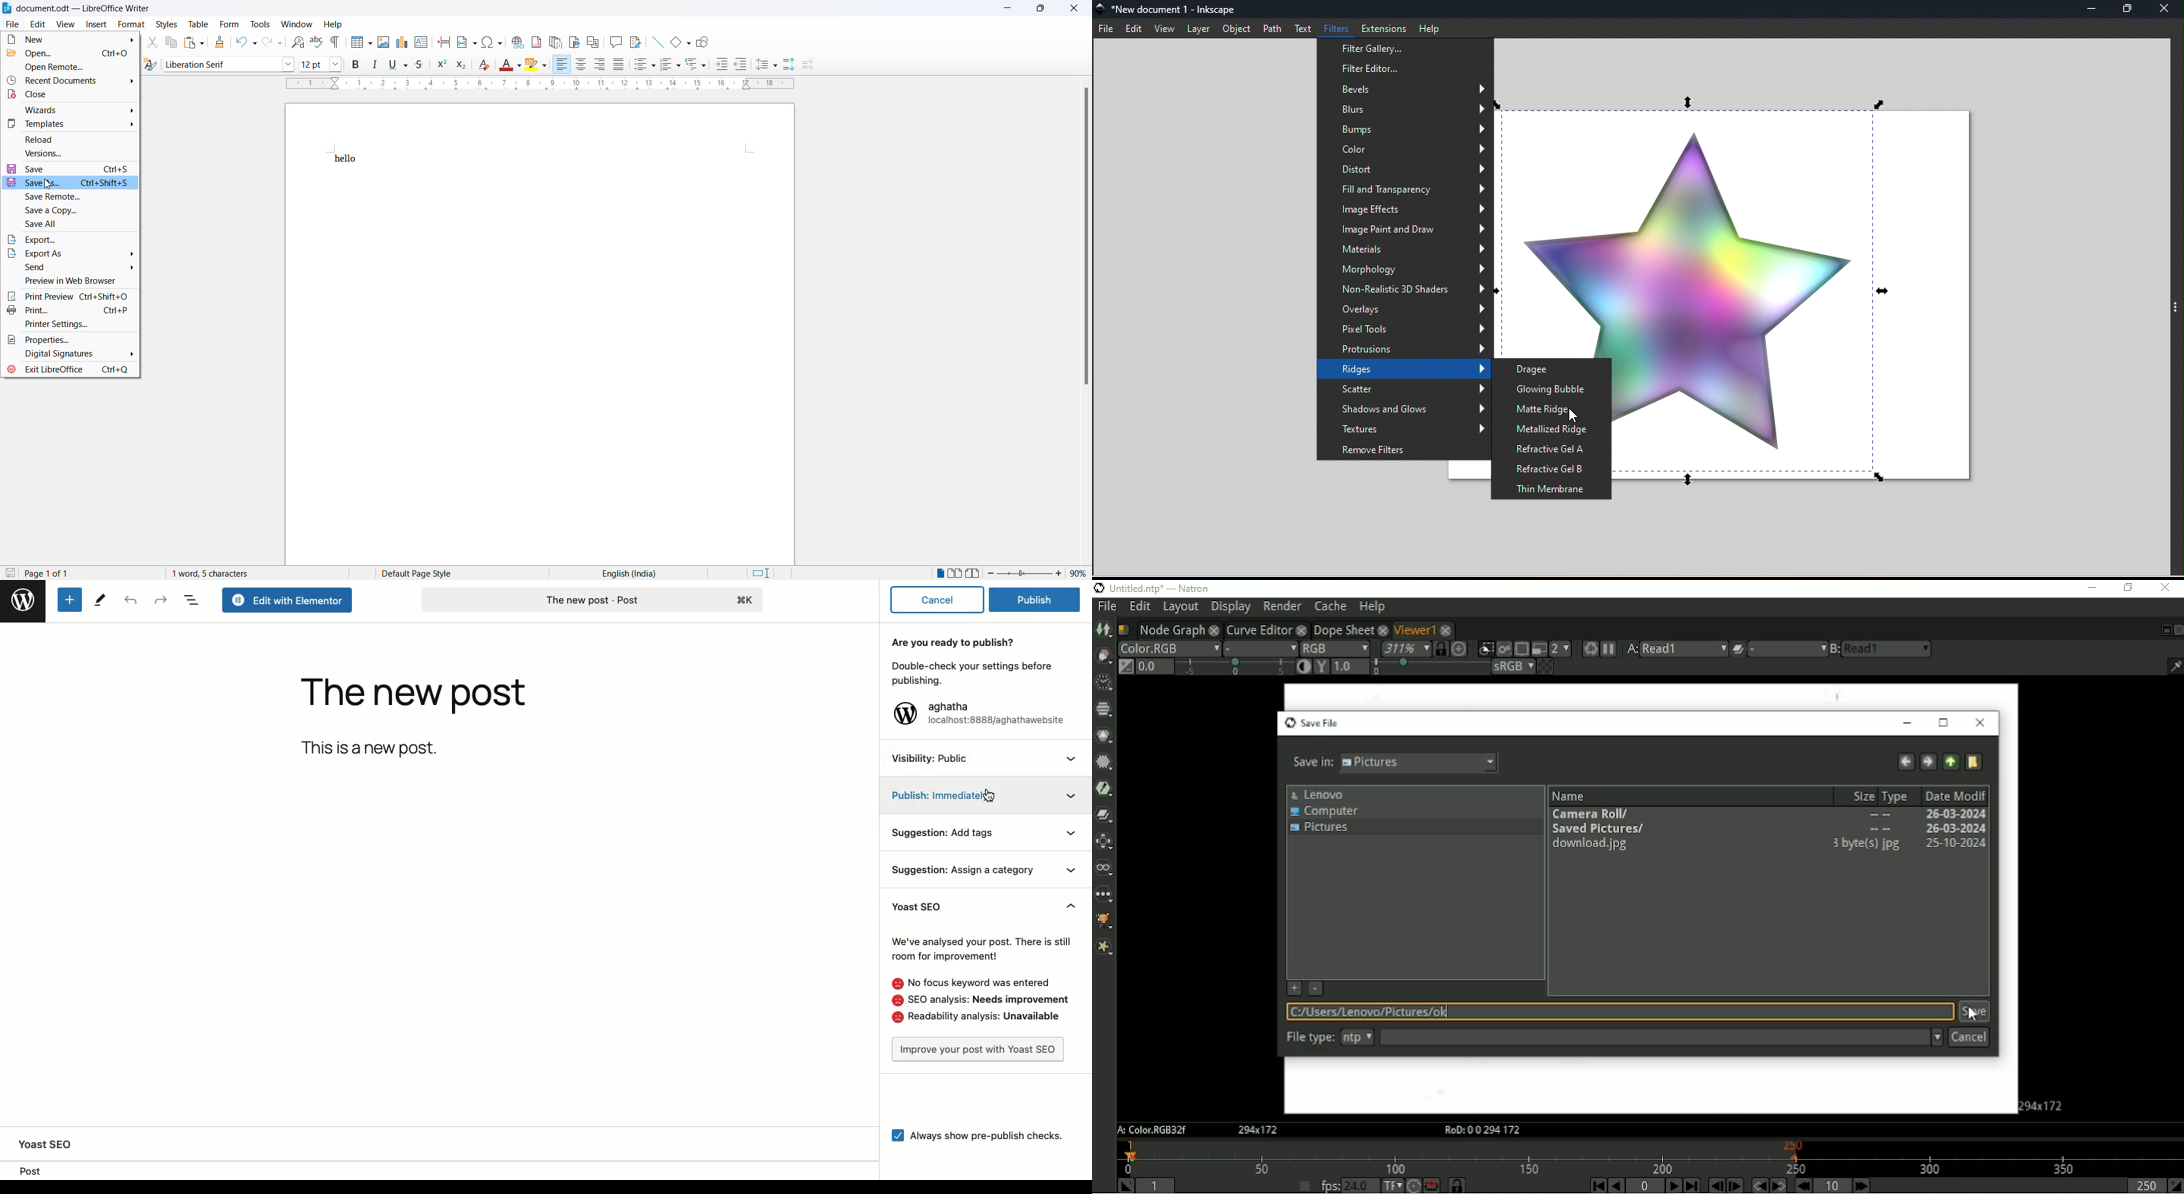  Describe the element at coordinates (1078, 573) in the screenshot. I see `Zoom percentage` at that location.